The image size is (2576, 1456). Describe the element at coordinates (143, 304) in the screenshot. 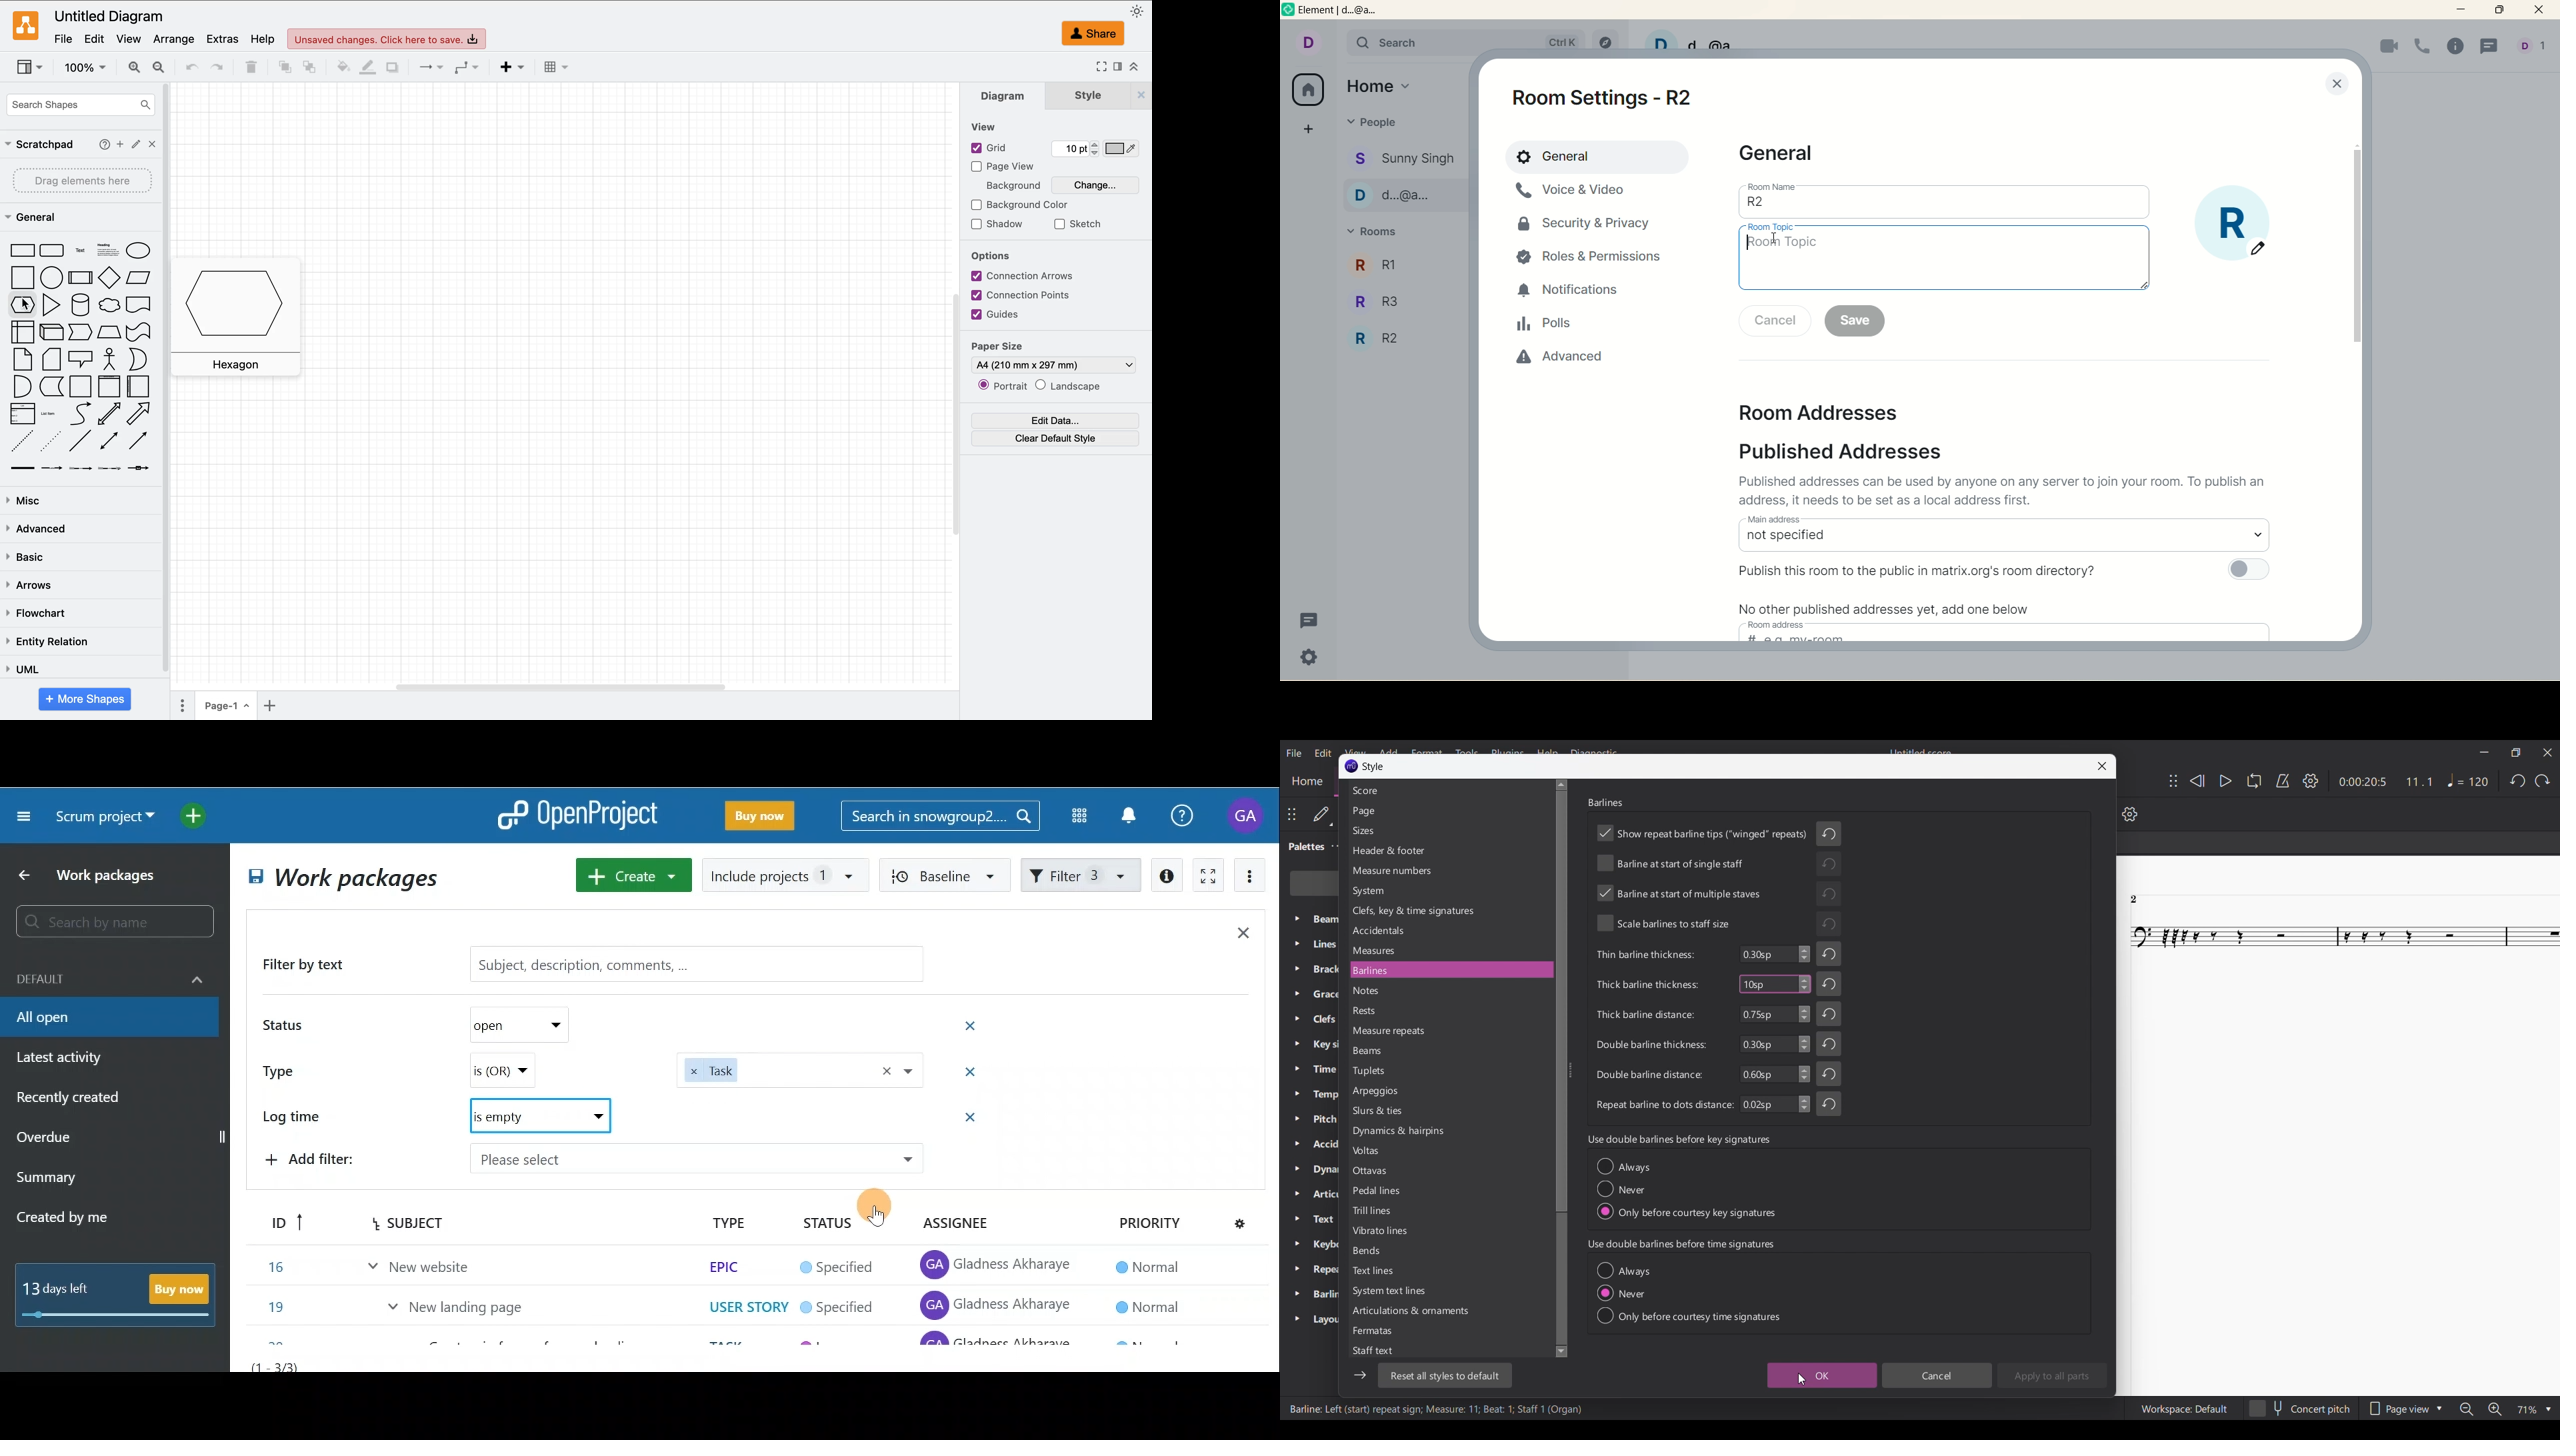

I see `document` at that location.